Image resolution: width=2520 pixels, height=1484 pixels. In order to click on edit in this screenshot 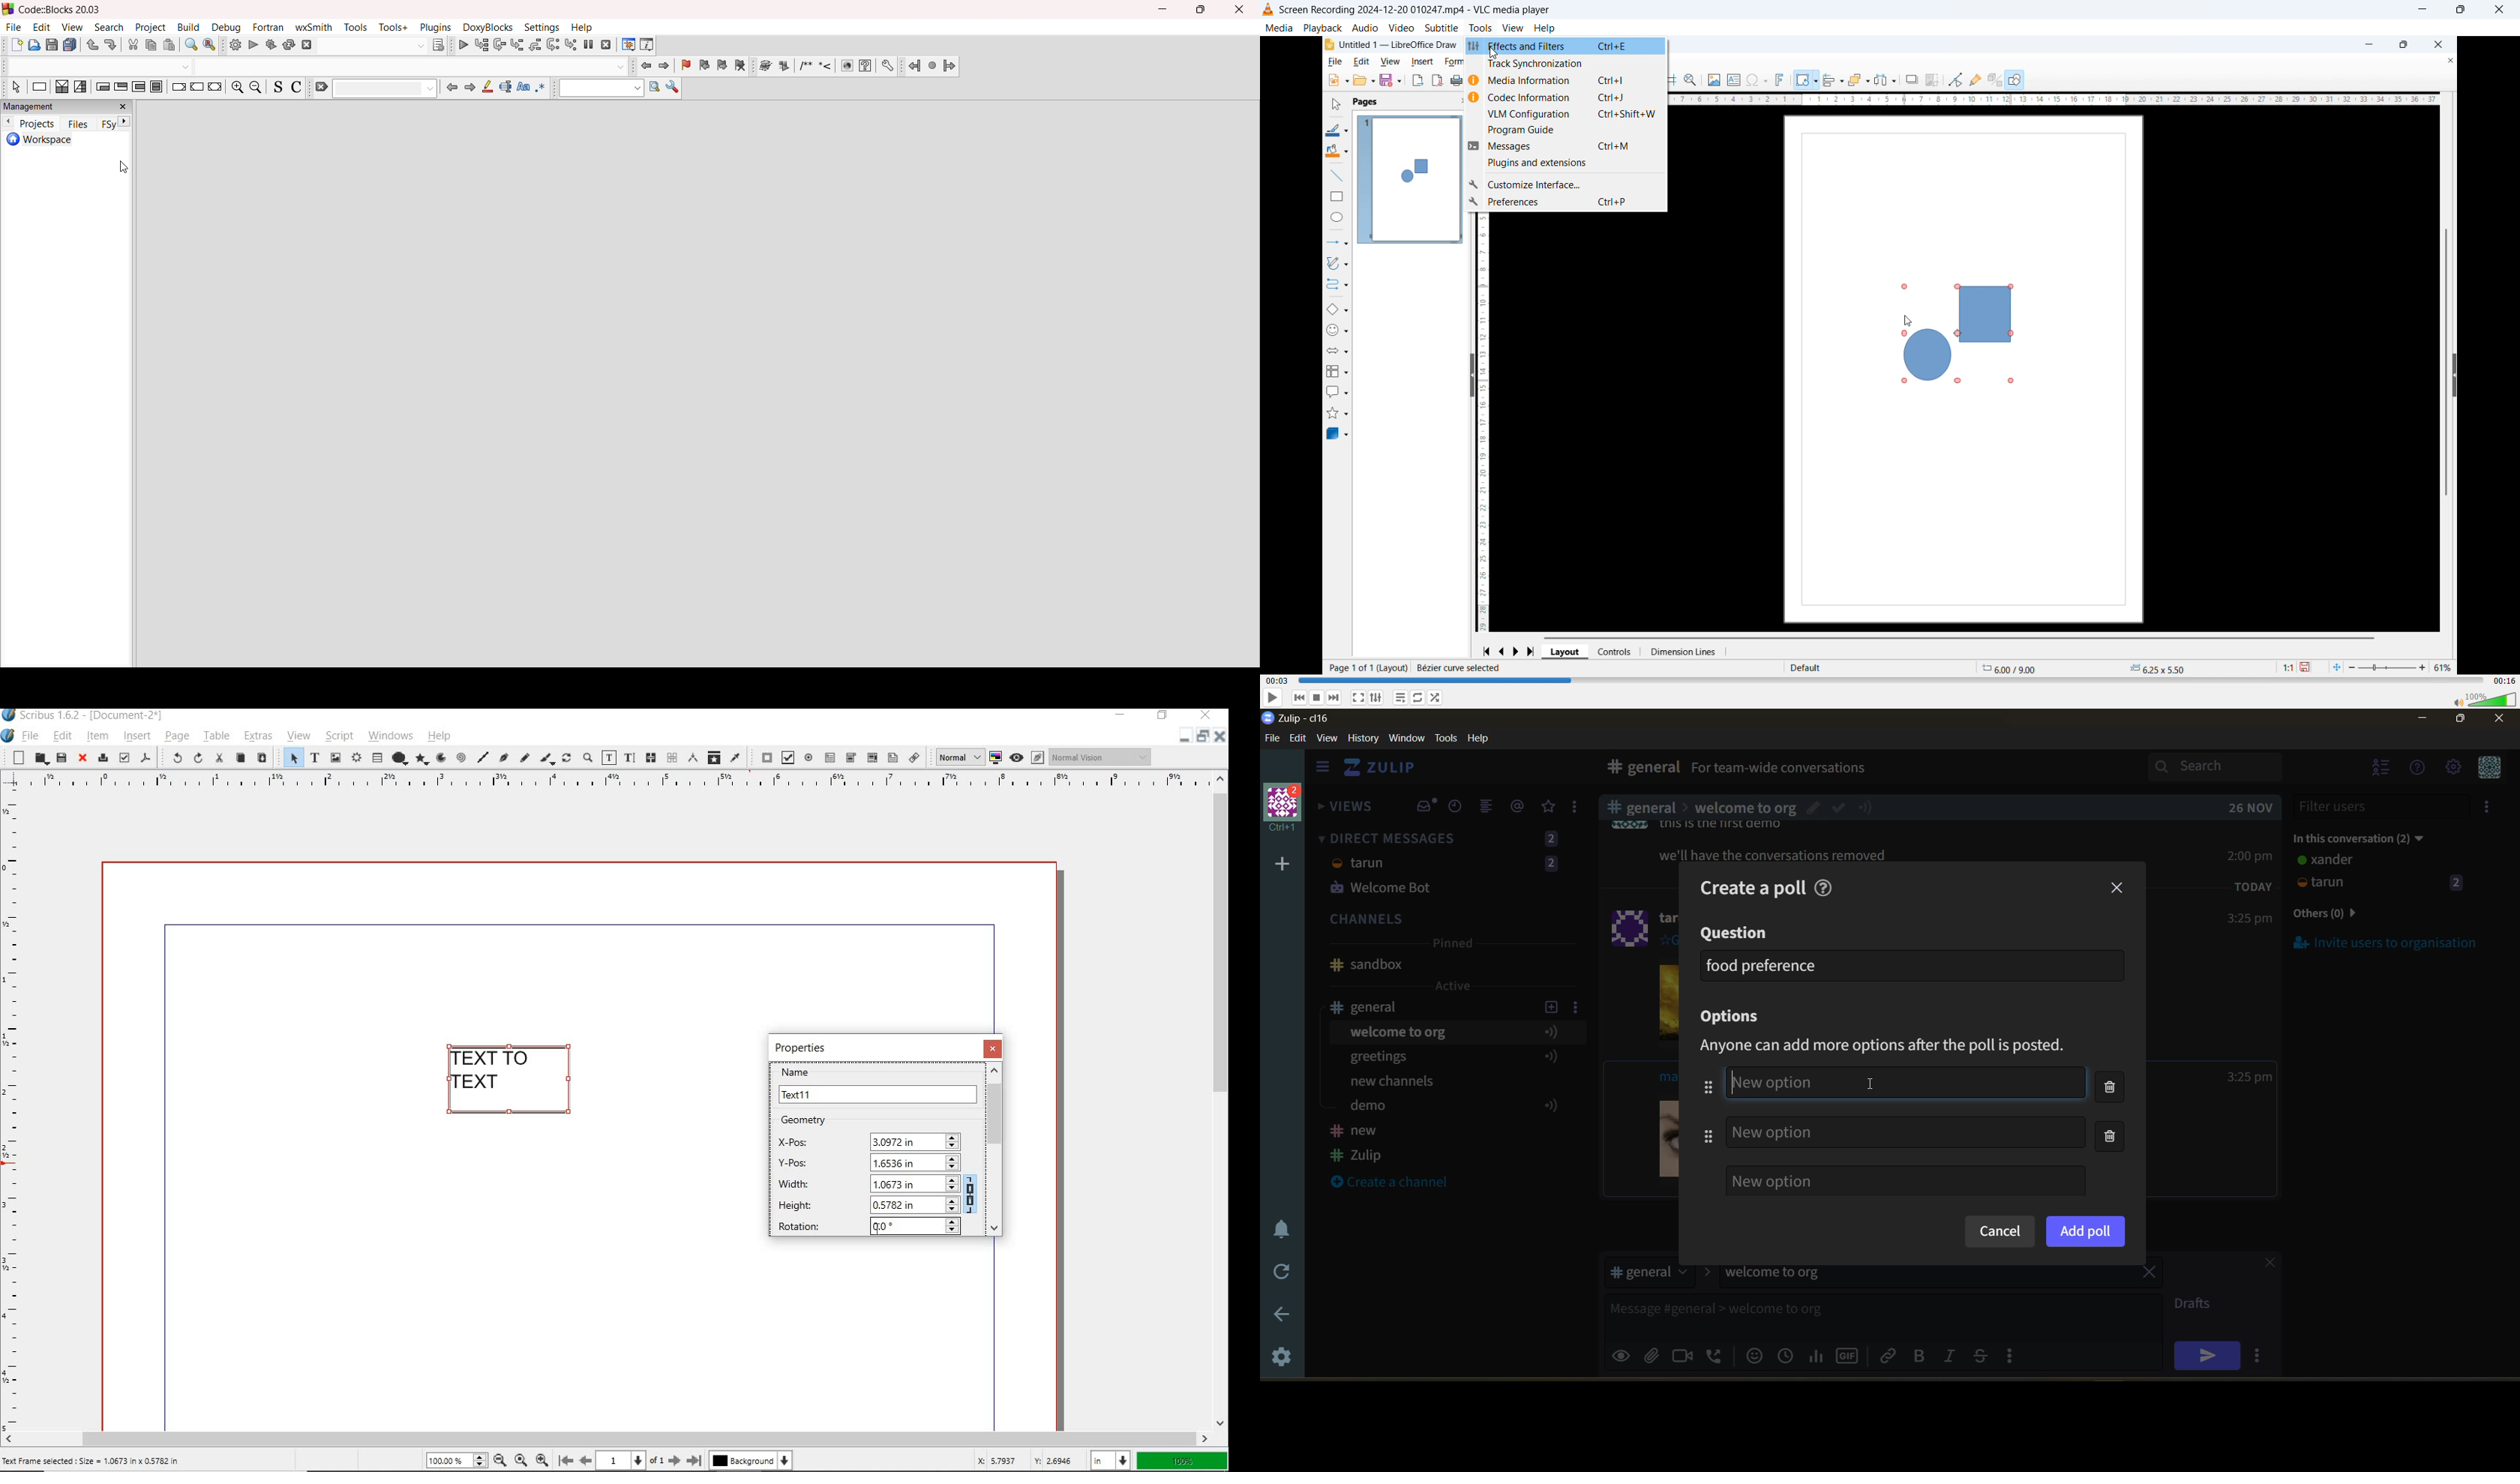, I will do `click(63, 736)`.